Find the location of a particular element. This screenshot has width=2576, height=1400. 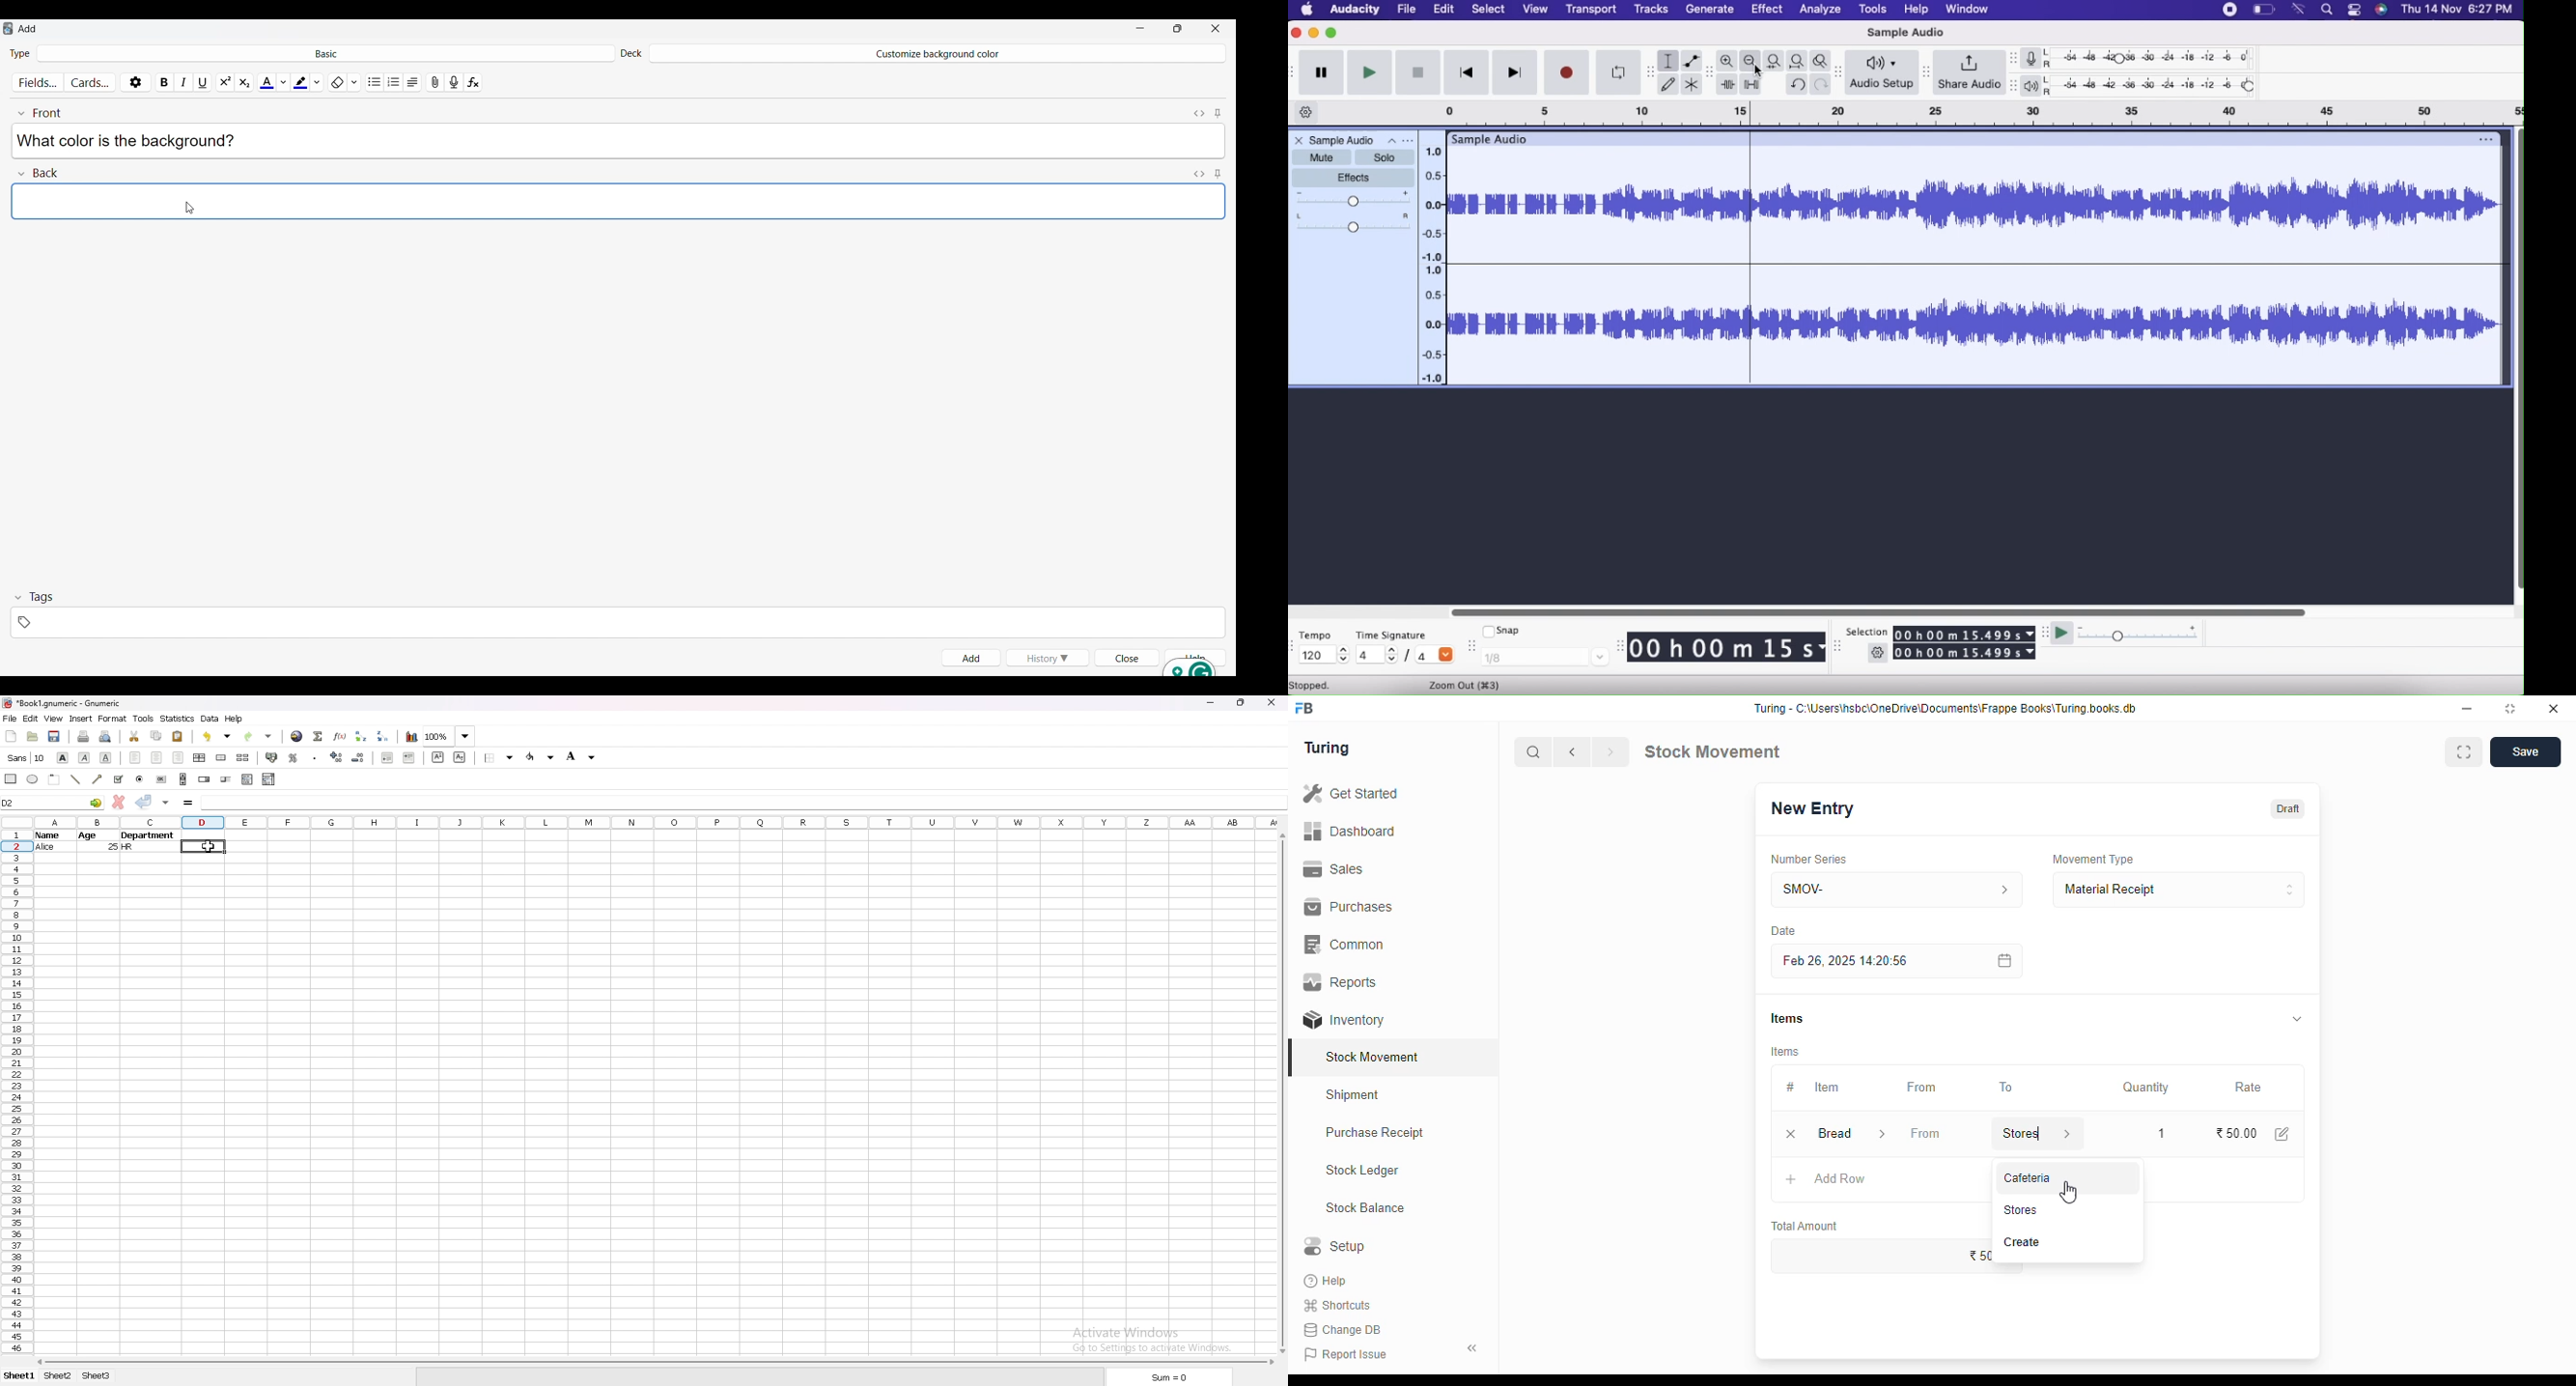

column is located at coordinates (657, 824).